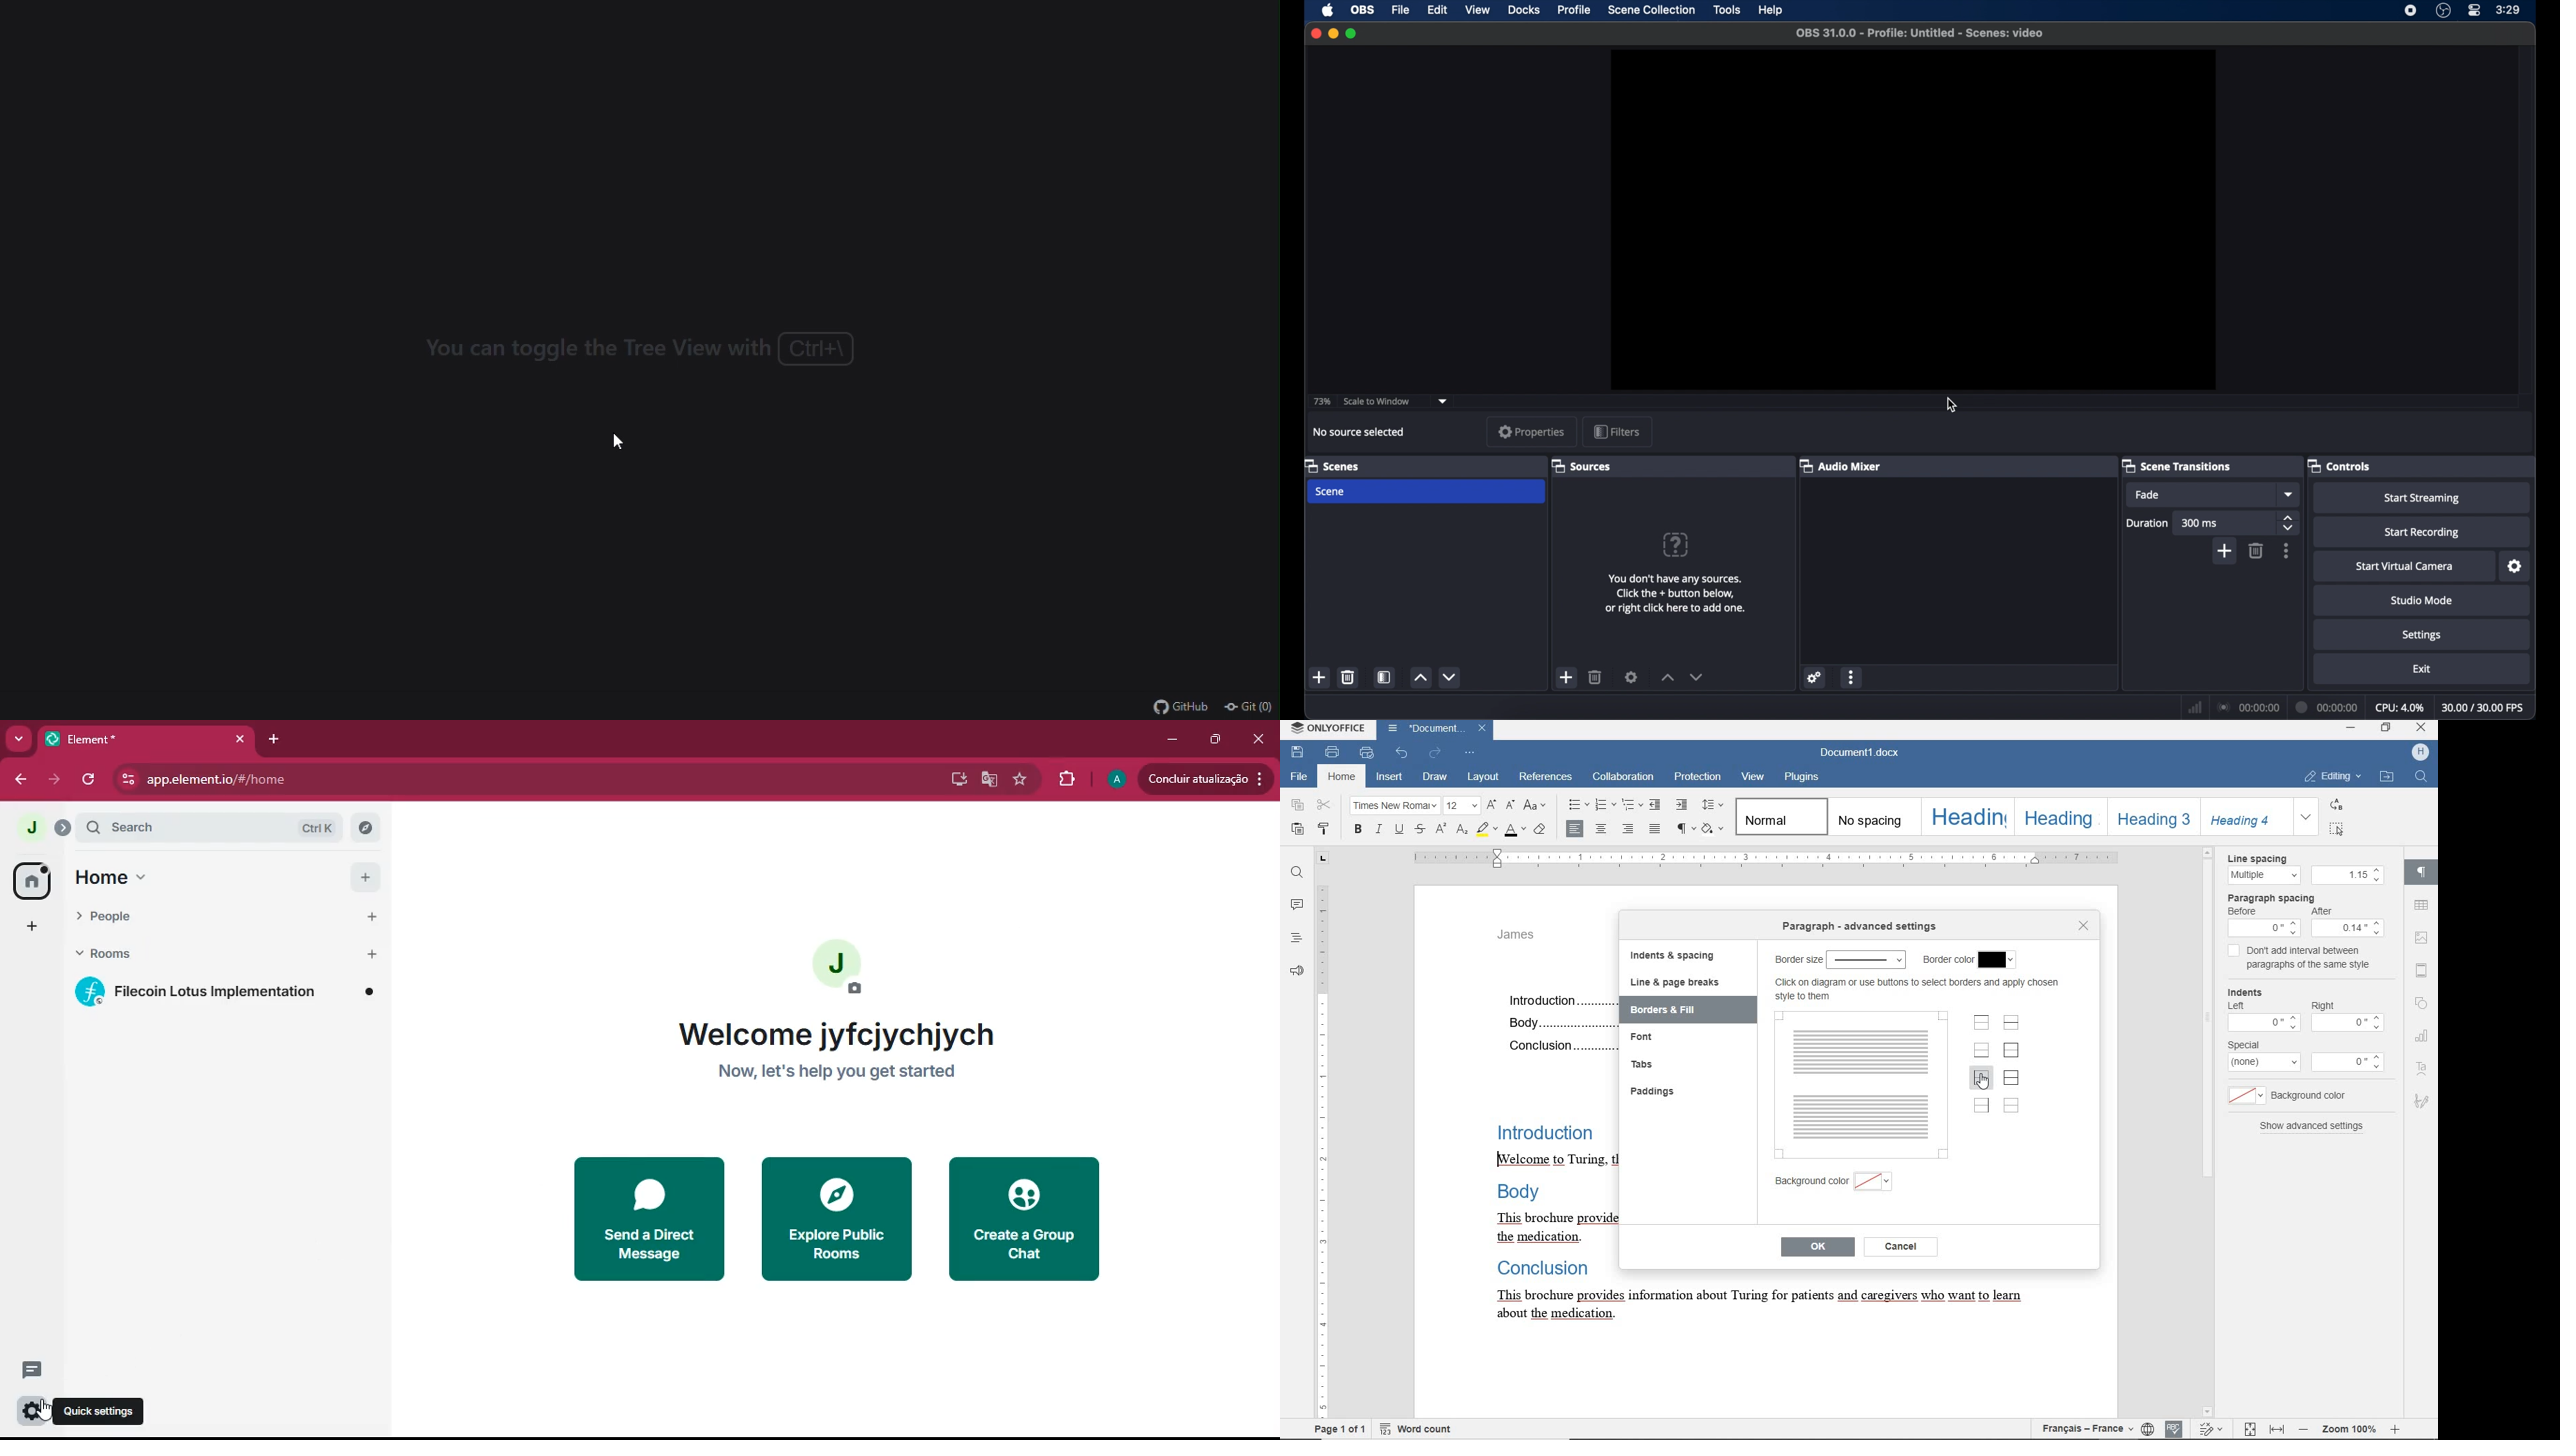 This screenshot has width=2576, height=1456. Describe the element at coordinates (2421, 499) in the screenshot. I see `start streaming` at that location.